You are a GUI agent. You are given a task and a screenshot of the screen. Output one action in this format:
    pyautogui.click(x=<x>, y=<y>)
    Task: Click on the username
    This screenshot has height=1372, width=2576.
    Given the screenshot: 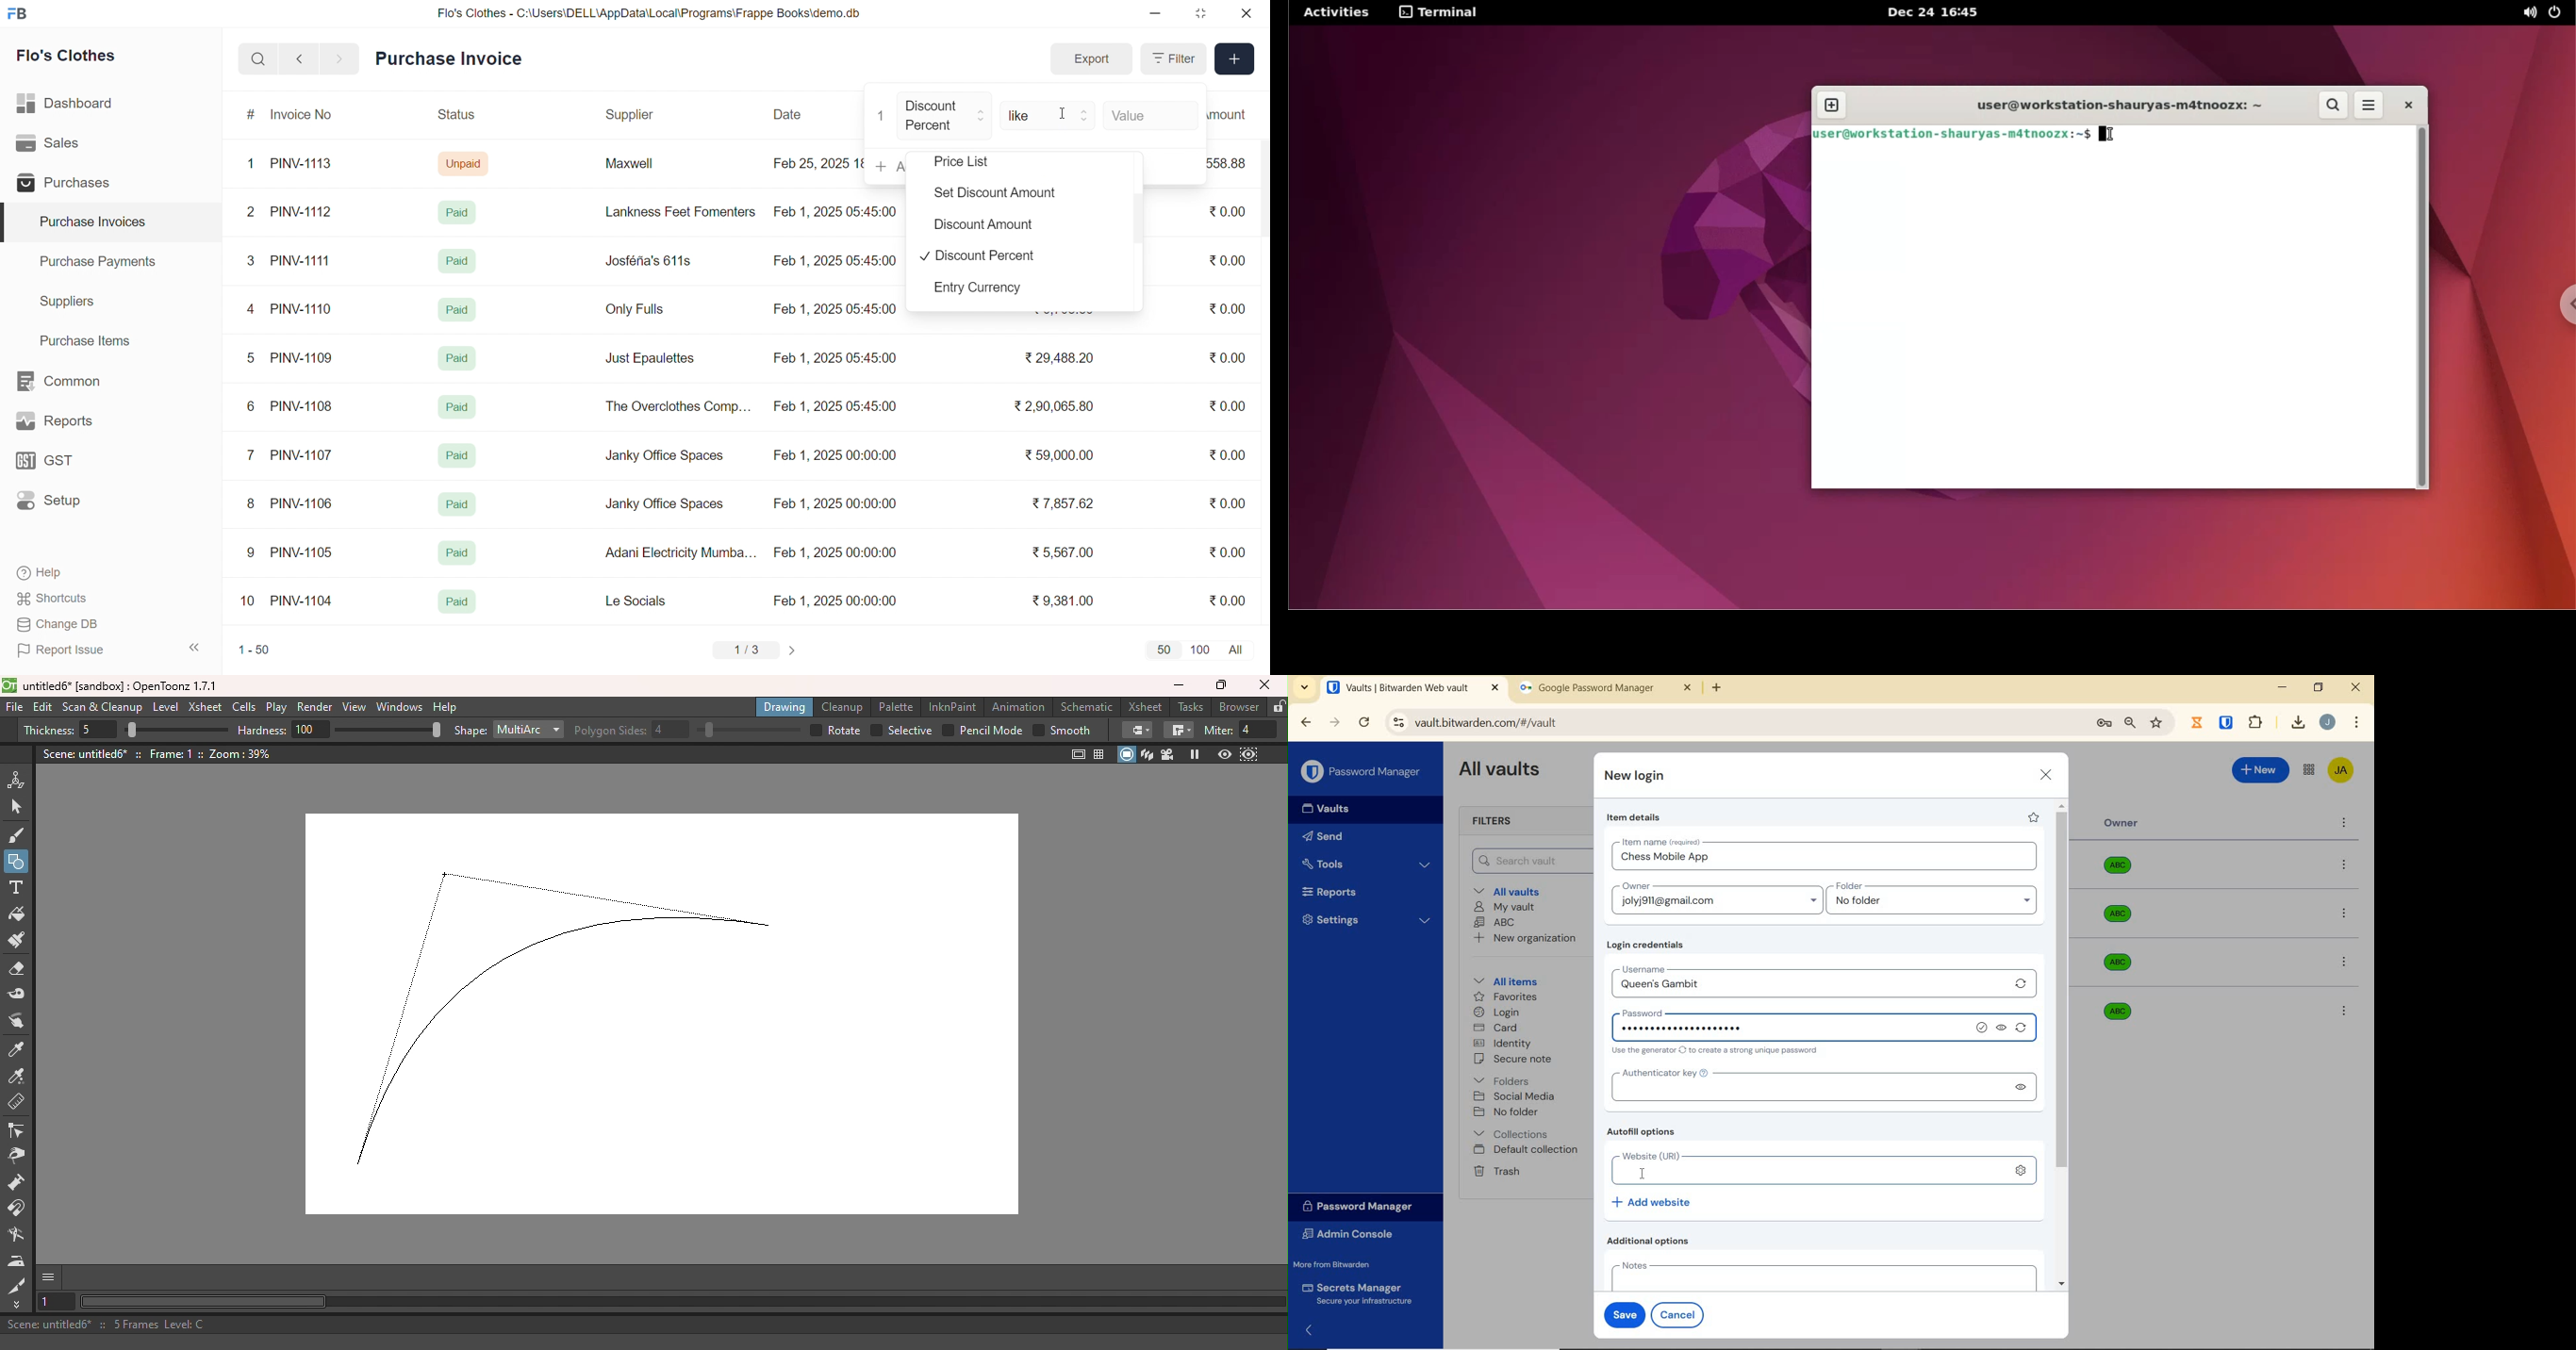 What is the action you would take?
    pyautogui.click(x=1680, y=967)
    